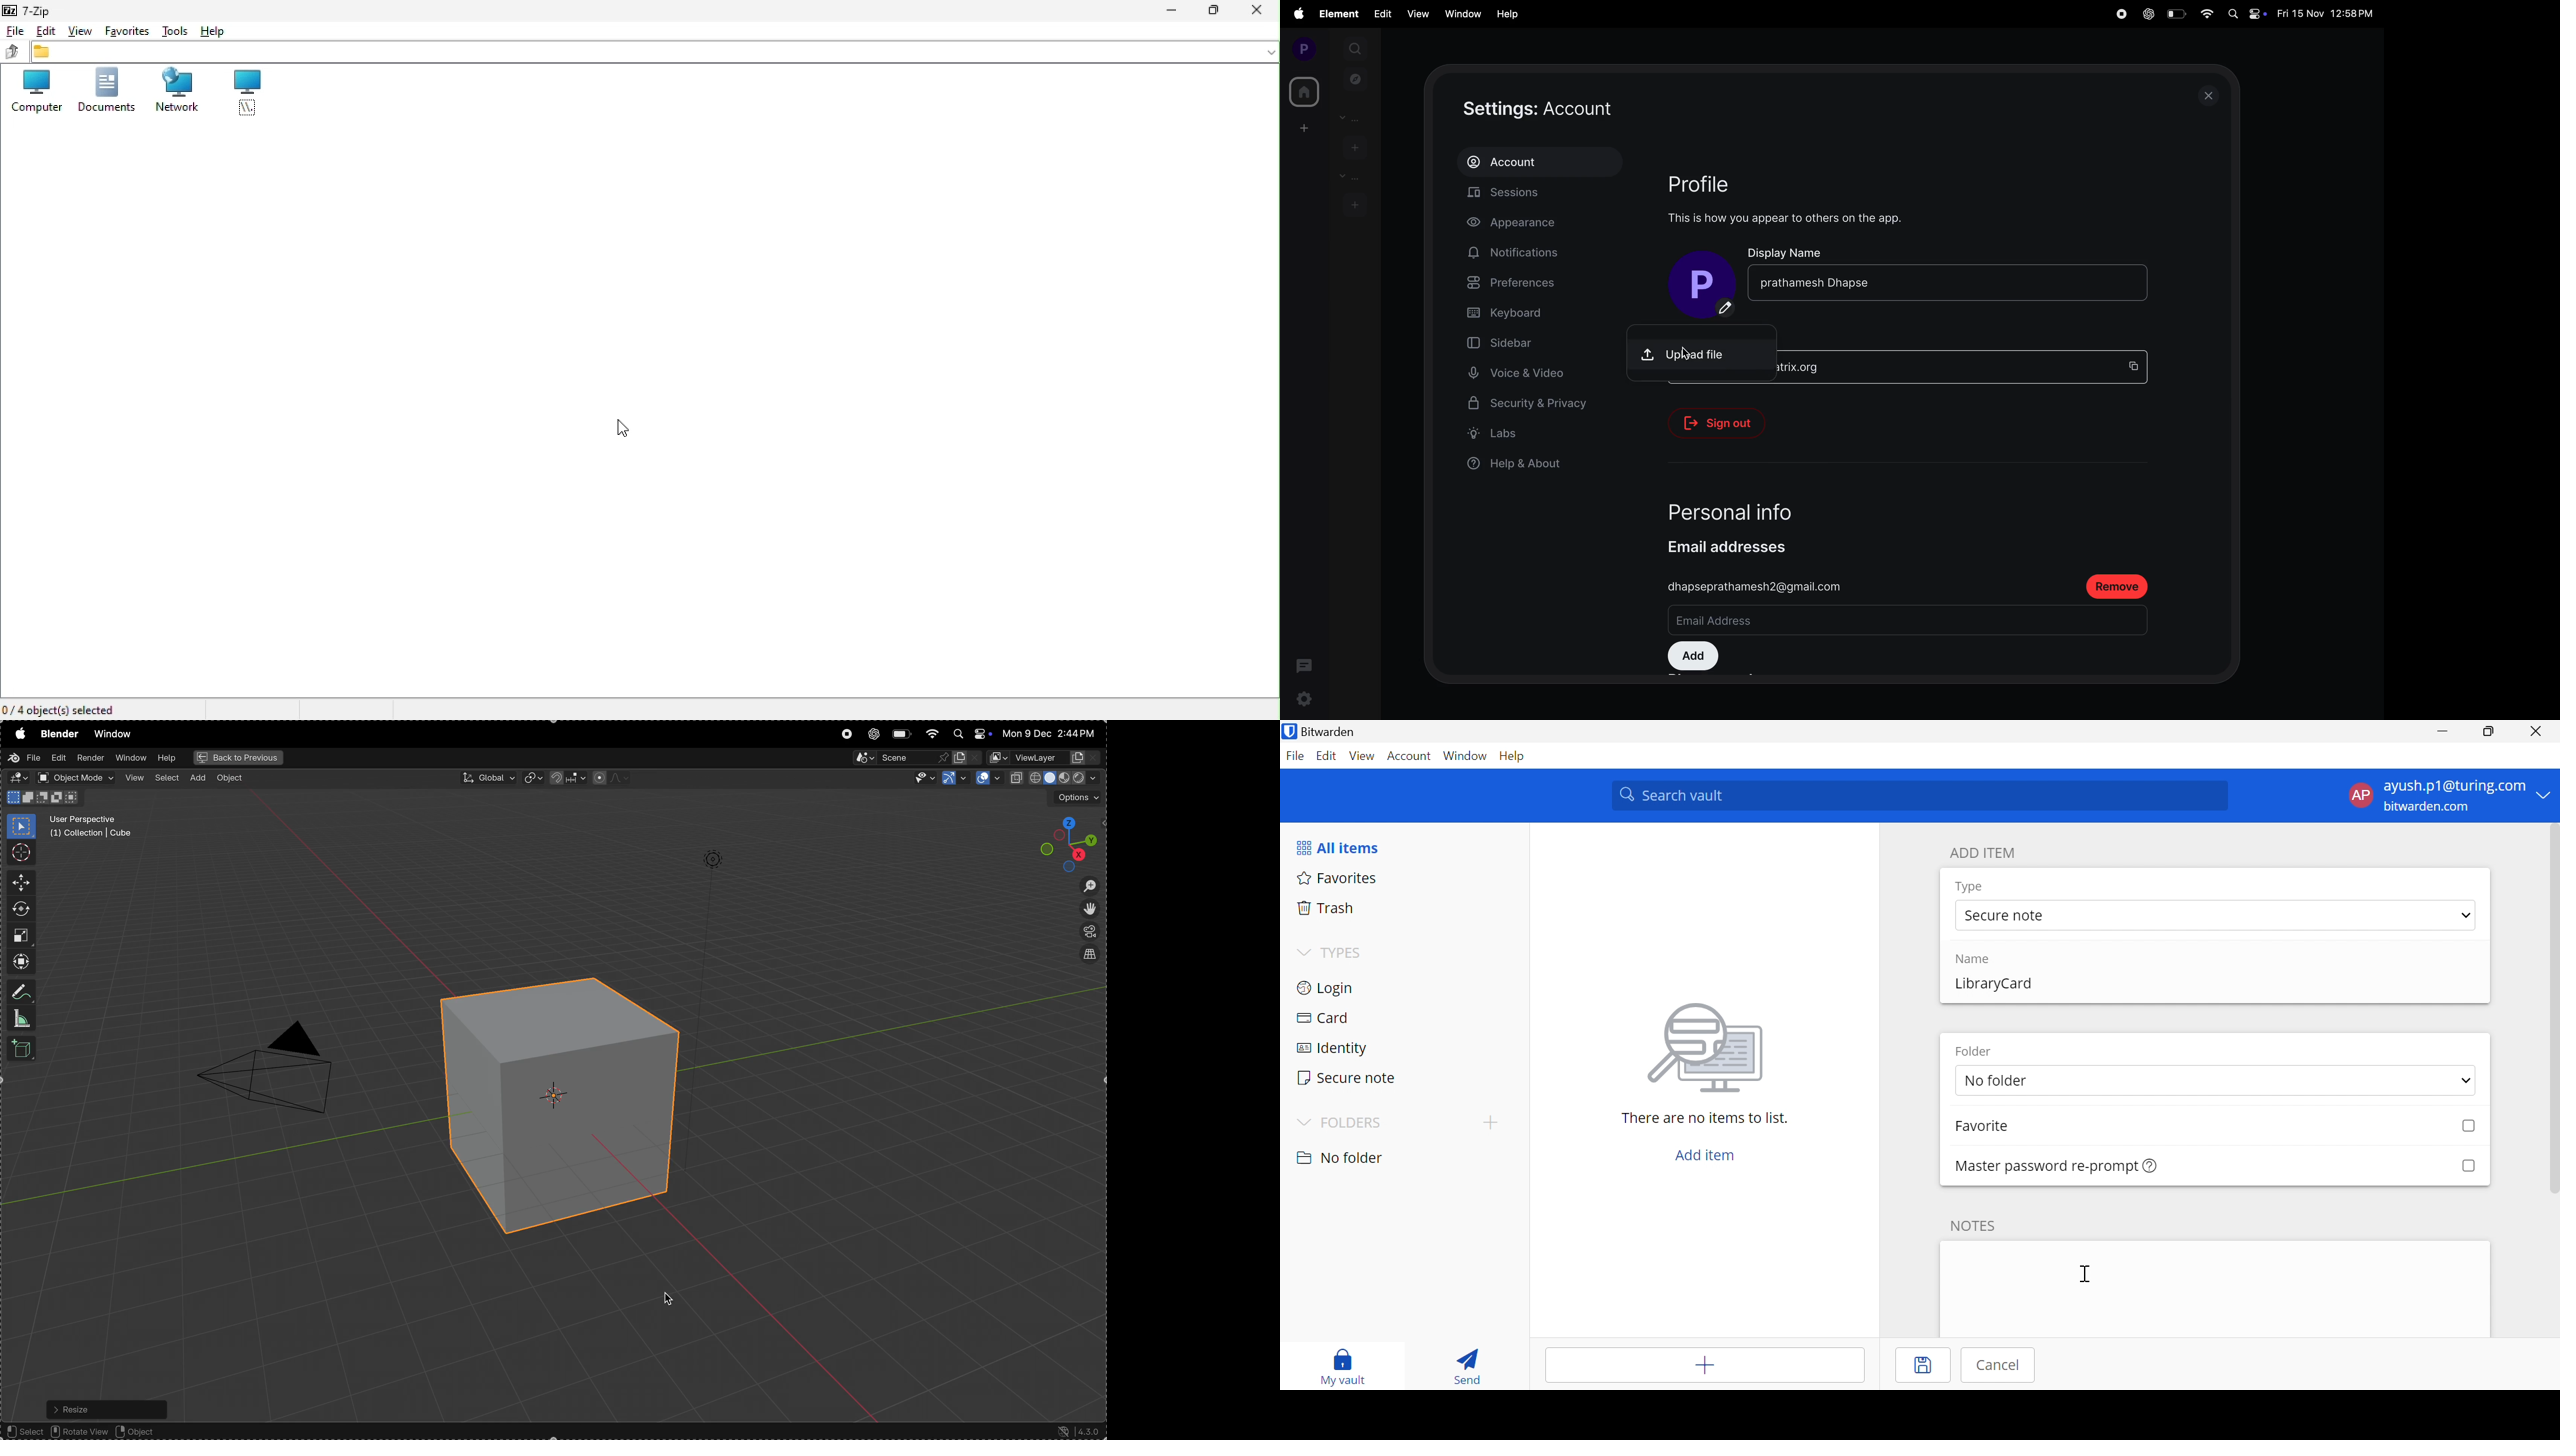  I want to click on Restore Down, so click(2489, 729).